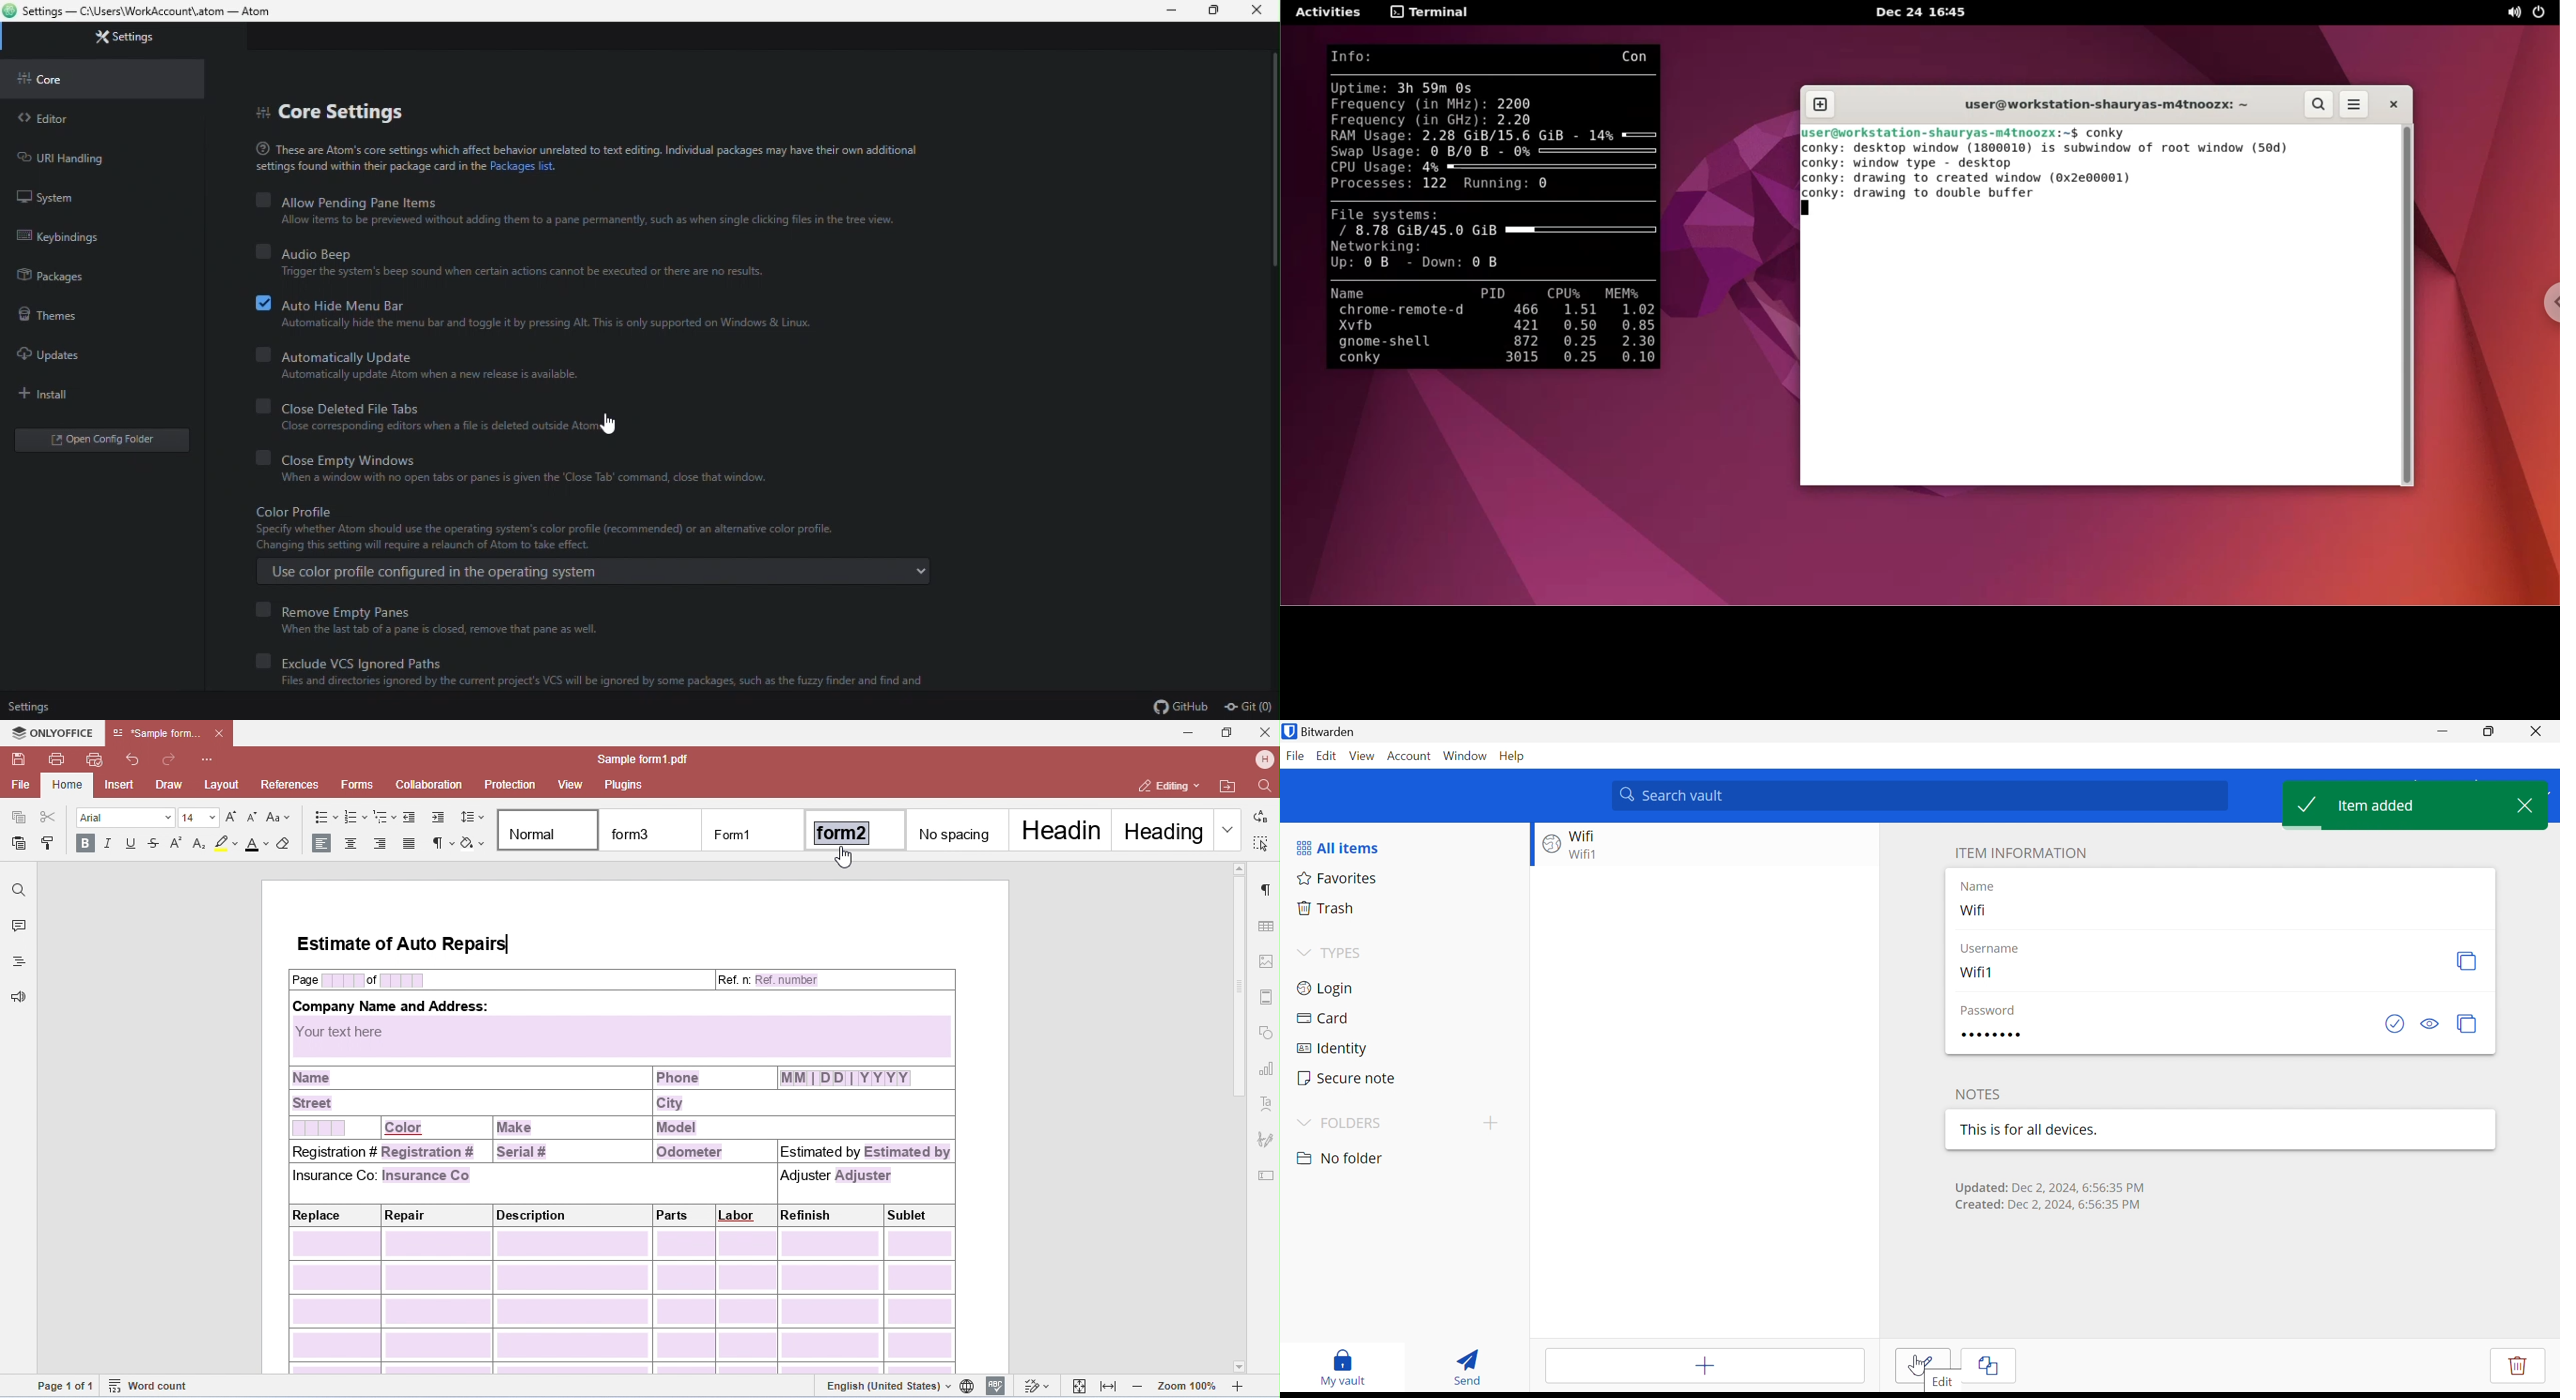 This screenshot has height=1400, width=2576. I want to click on Auto hide menu bar, so click(328, 302).